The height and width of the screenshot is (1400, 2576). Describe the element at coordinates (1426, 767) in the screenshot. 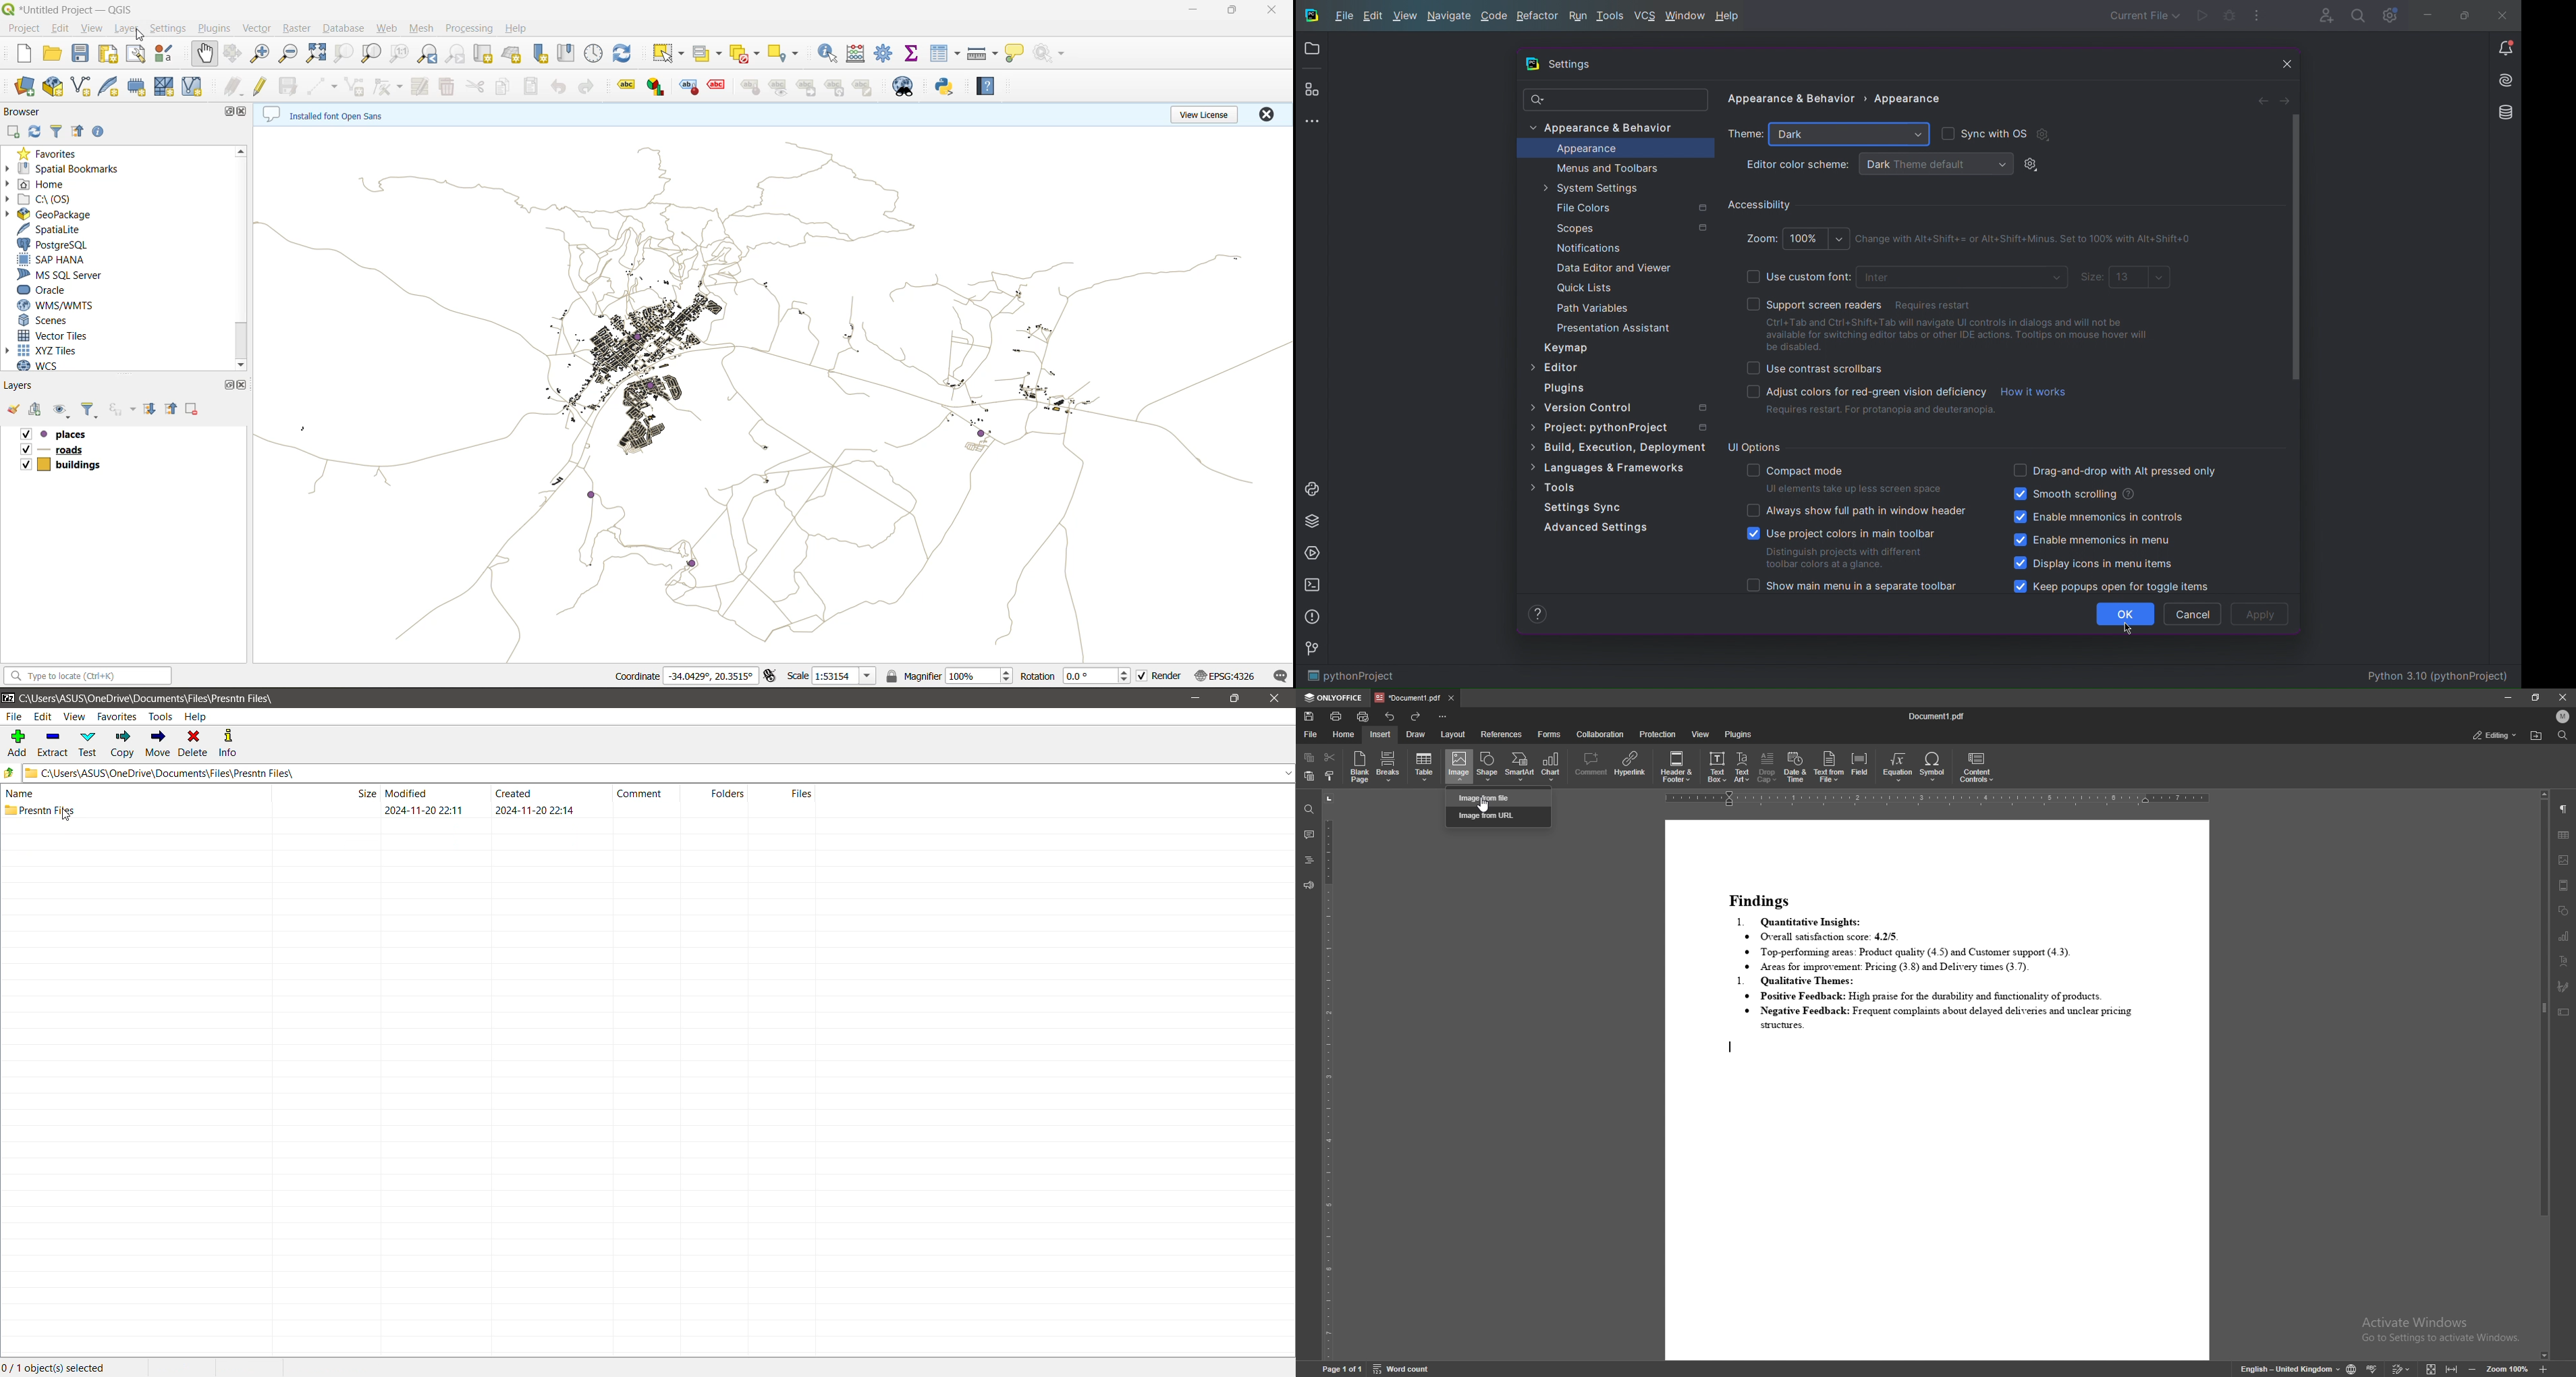

I see `table` at that location.